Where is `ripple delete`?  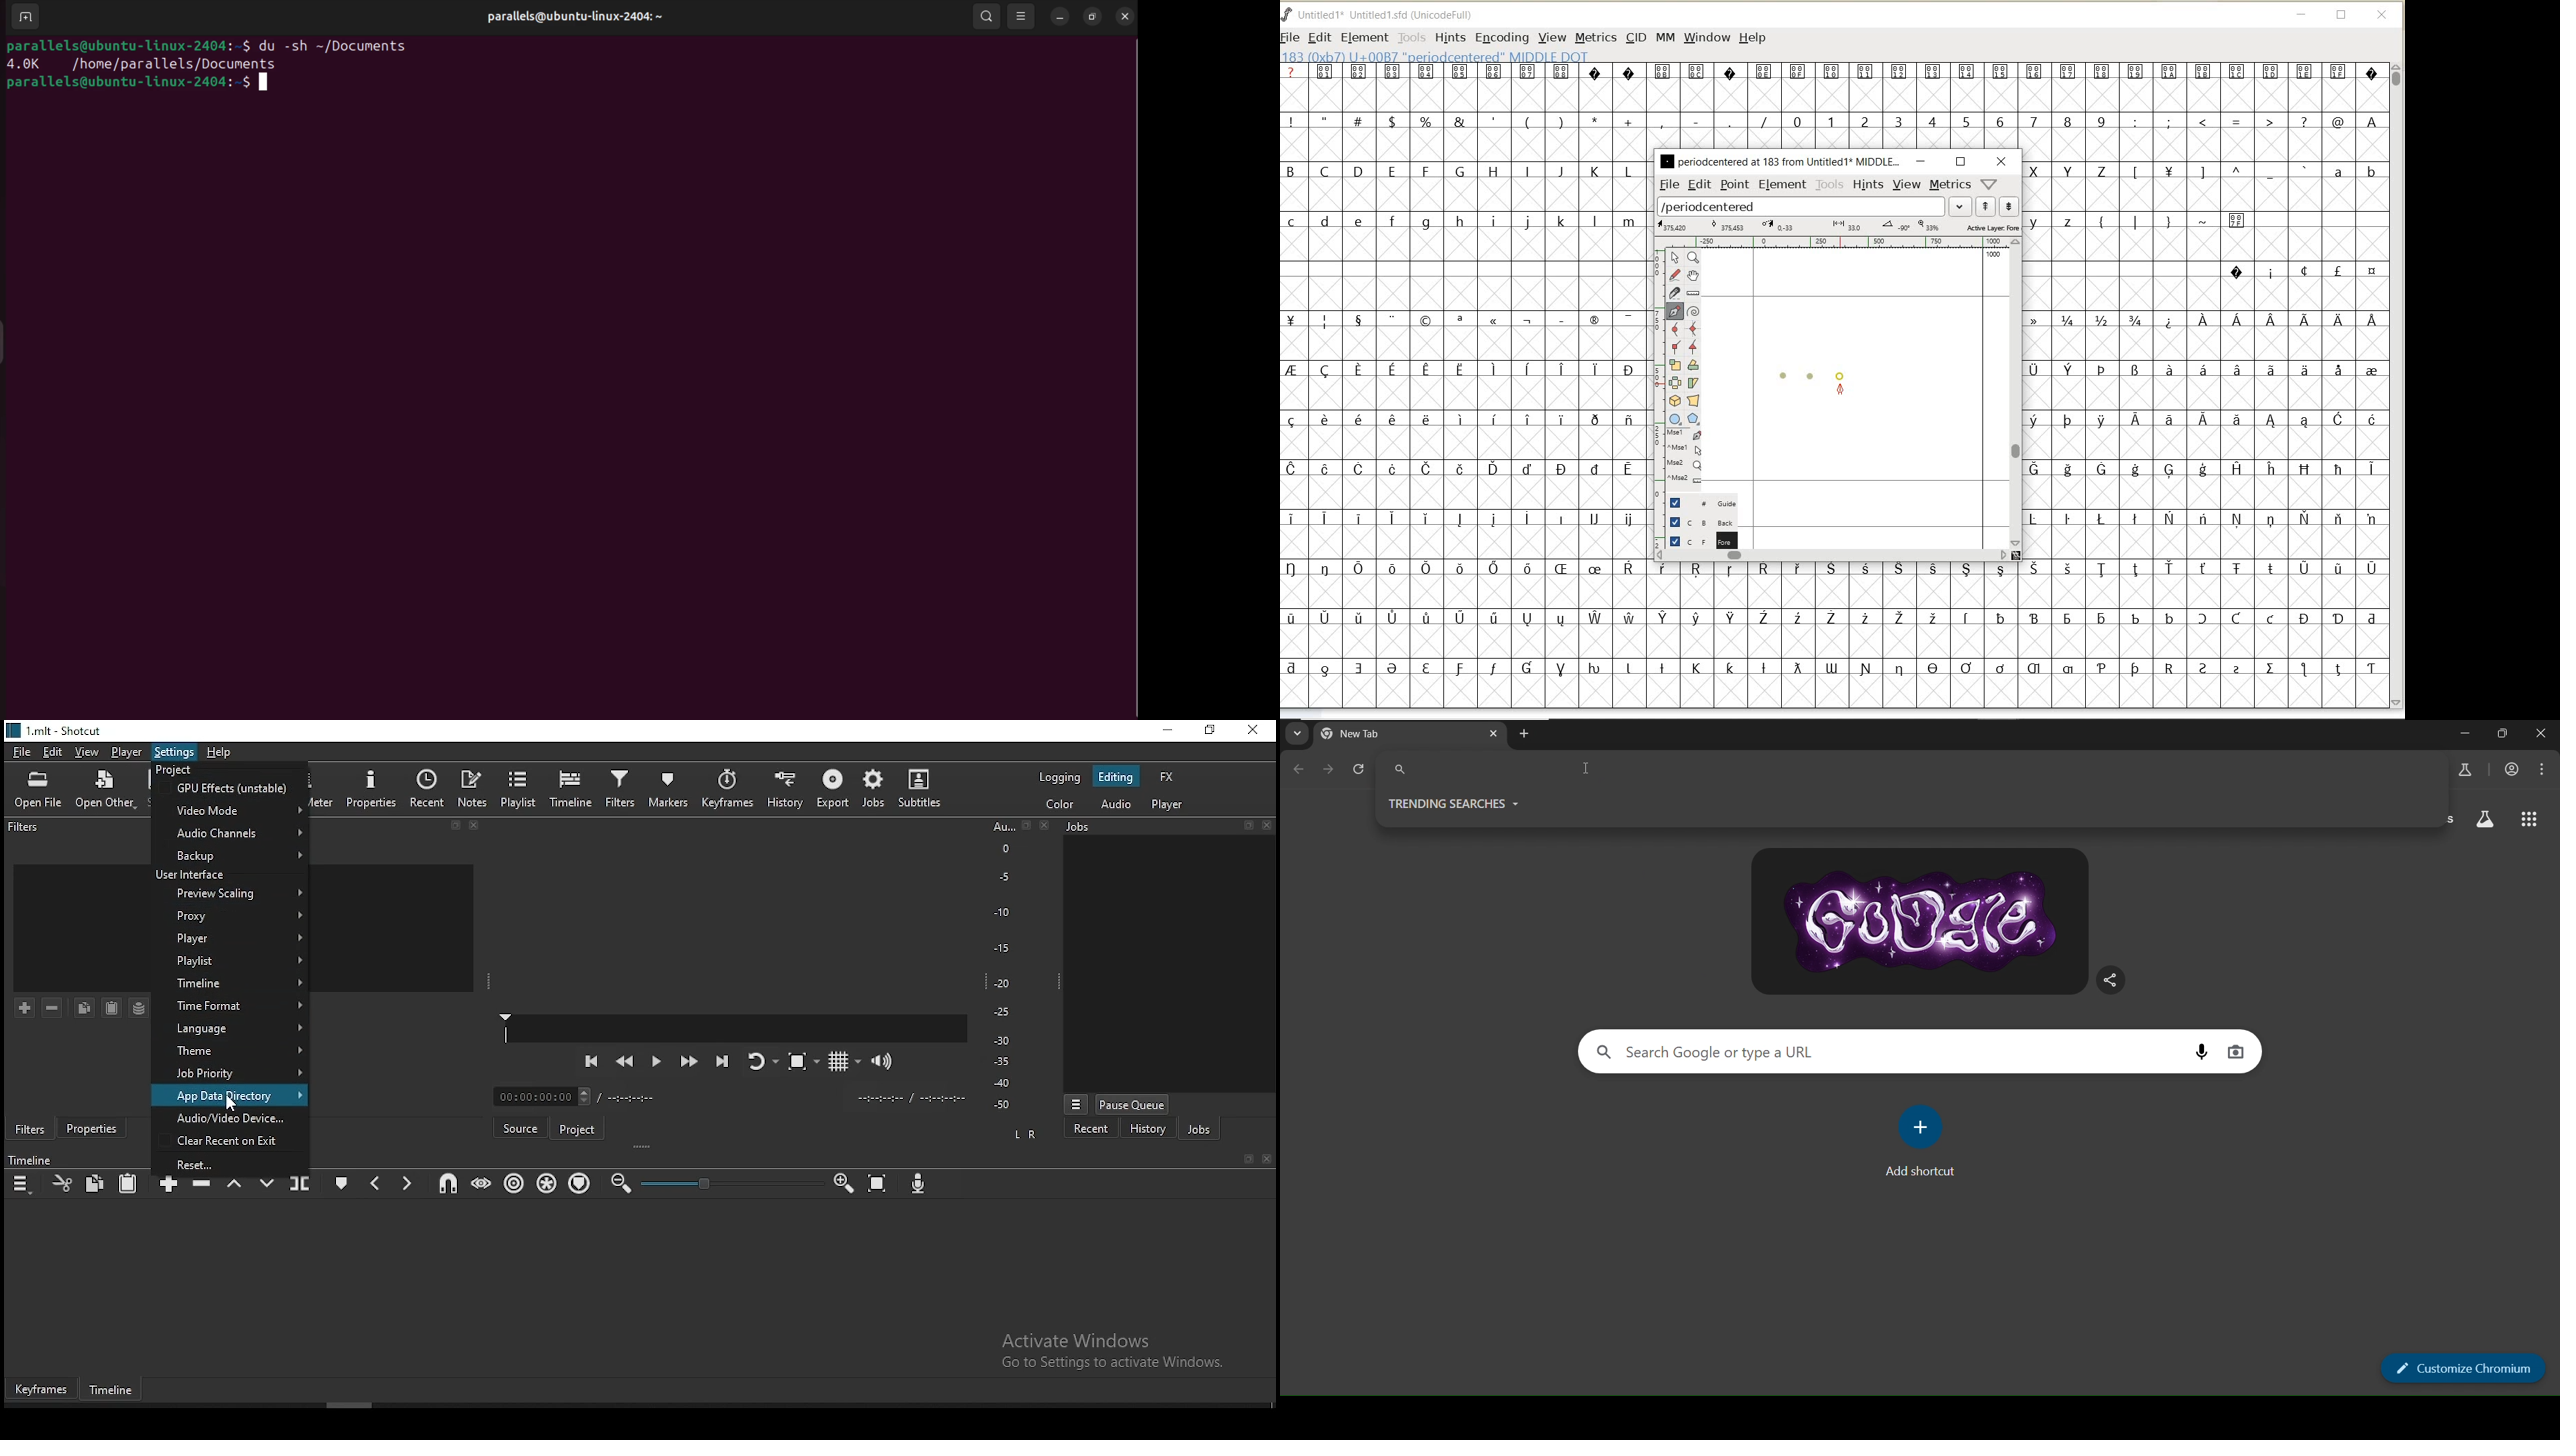 ripple delete is located at coordinates (202, 1185).